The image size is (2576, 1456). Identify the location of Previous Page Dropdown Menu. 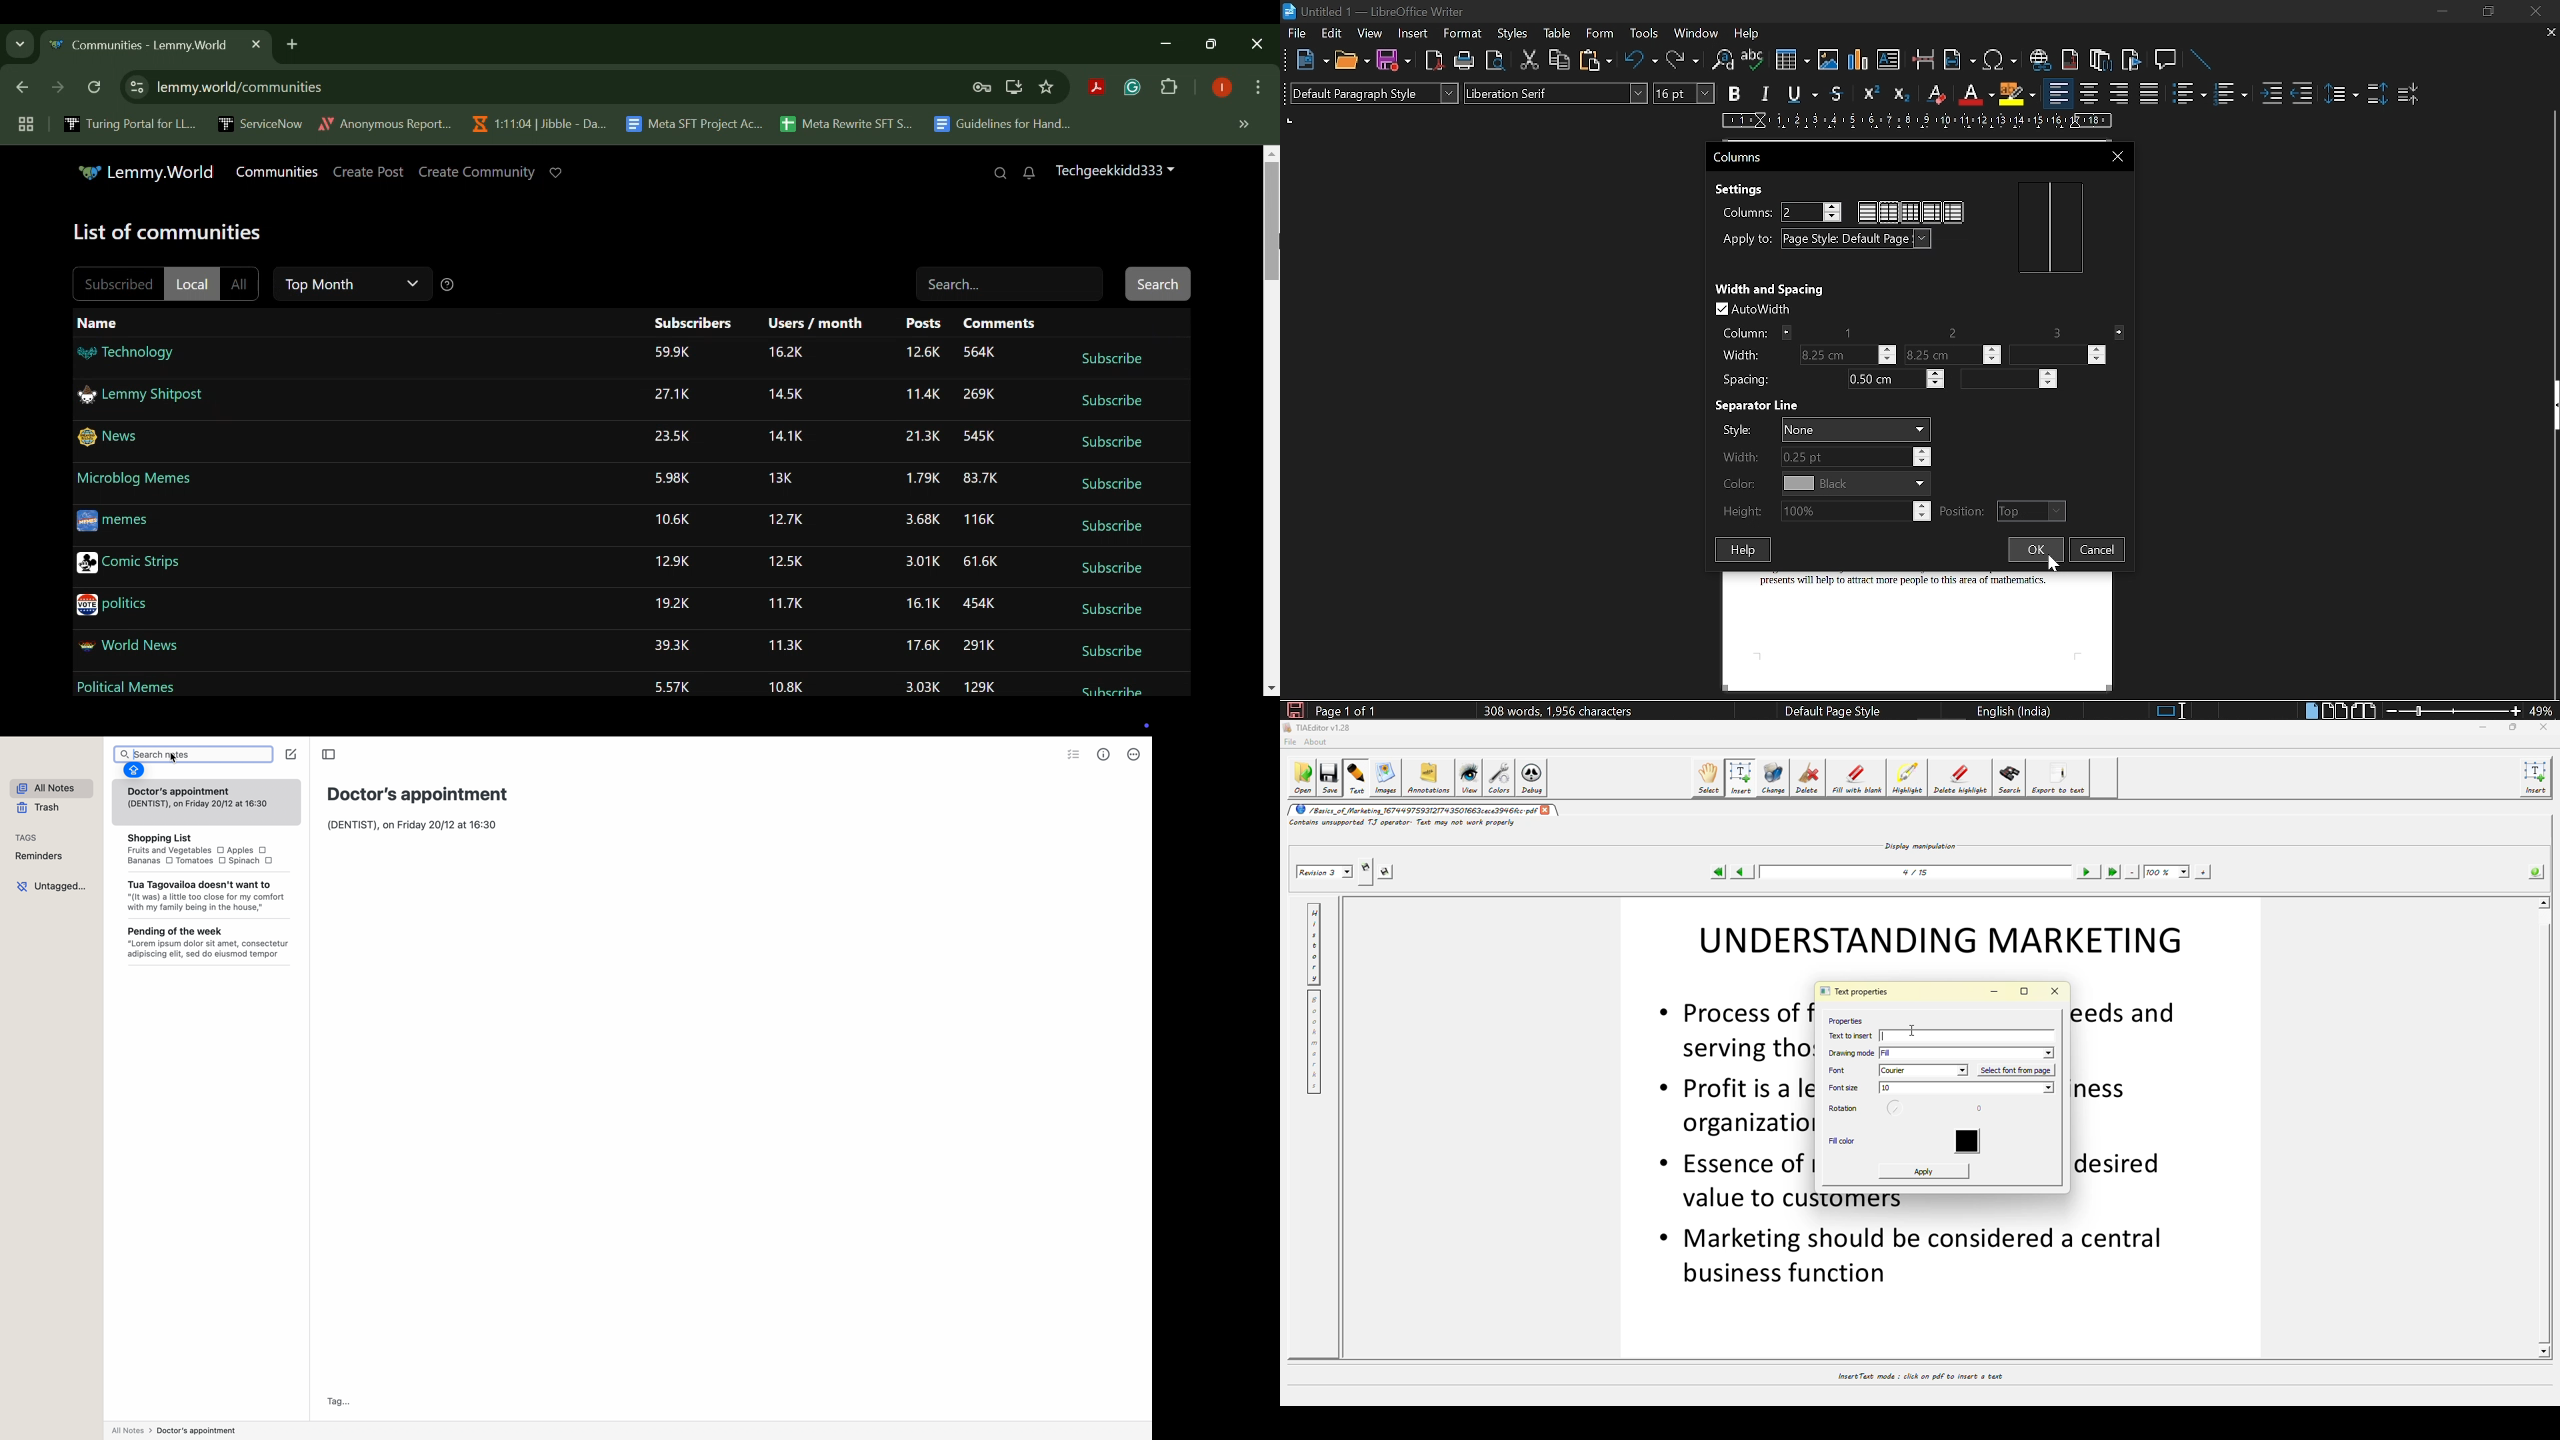
(20, 45).